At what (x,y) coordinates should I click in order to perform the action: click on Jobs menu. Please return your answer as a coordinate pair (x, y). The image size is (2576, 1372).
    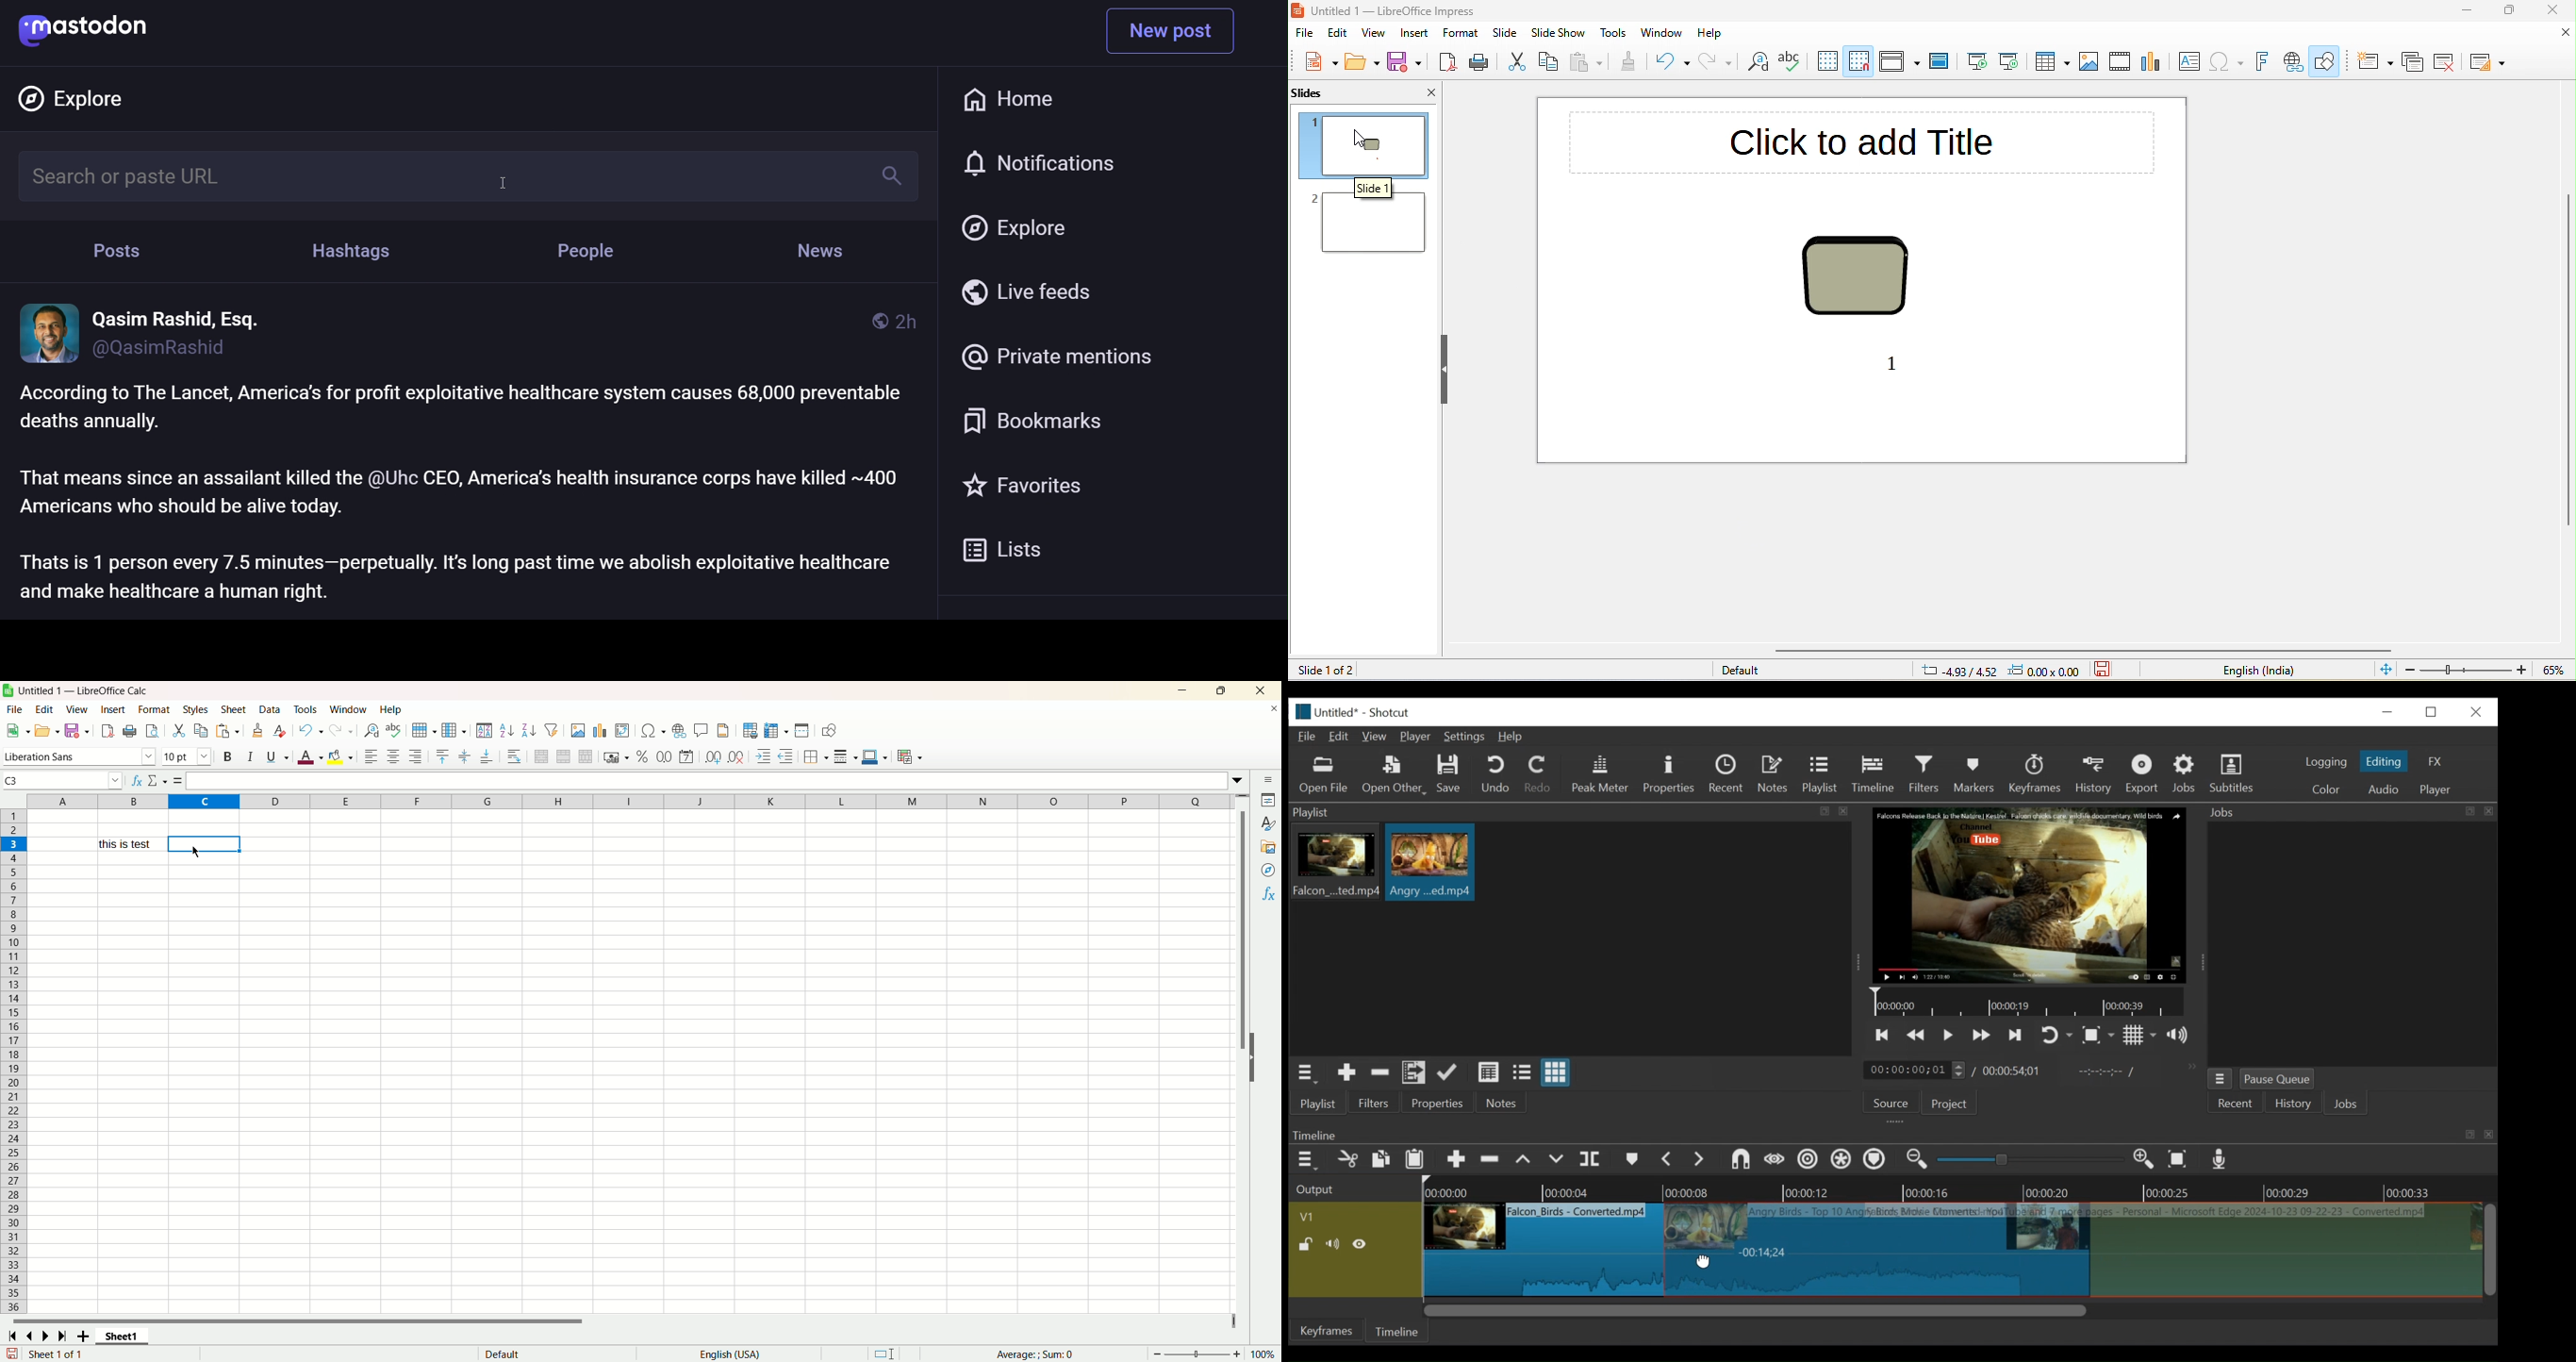
    Looking at the image, I should click on (2343, 811).